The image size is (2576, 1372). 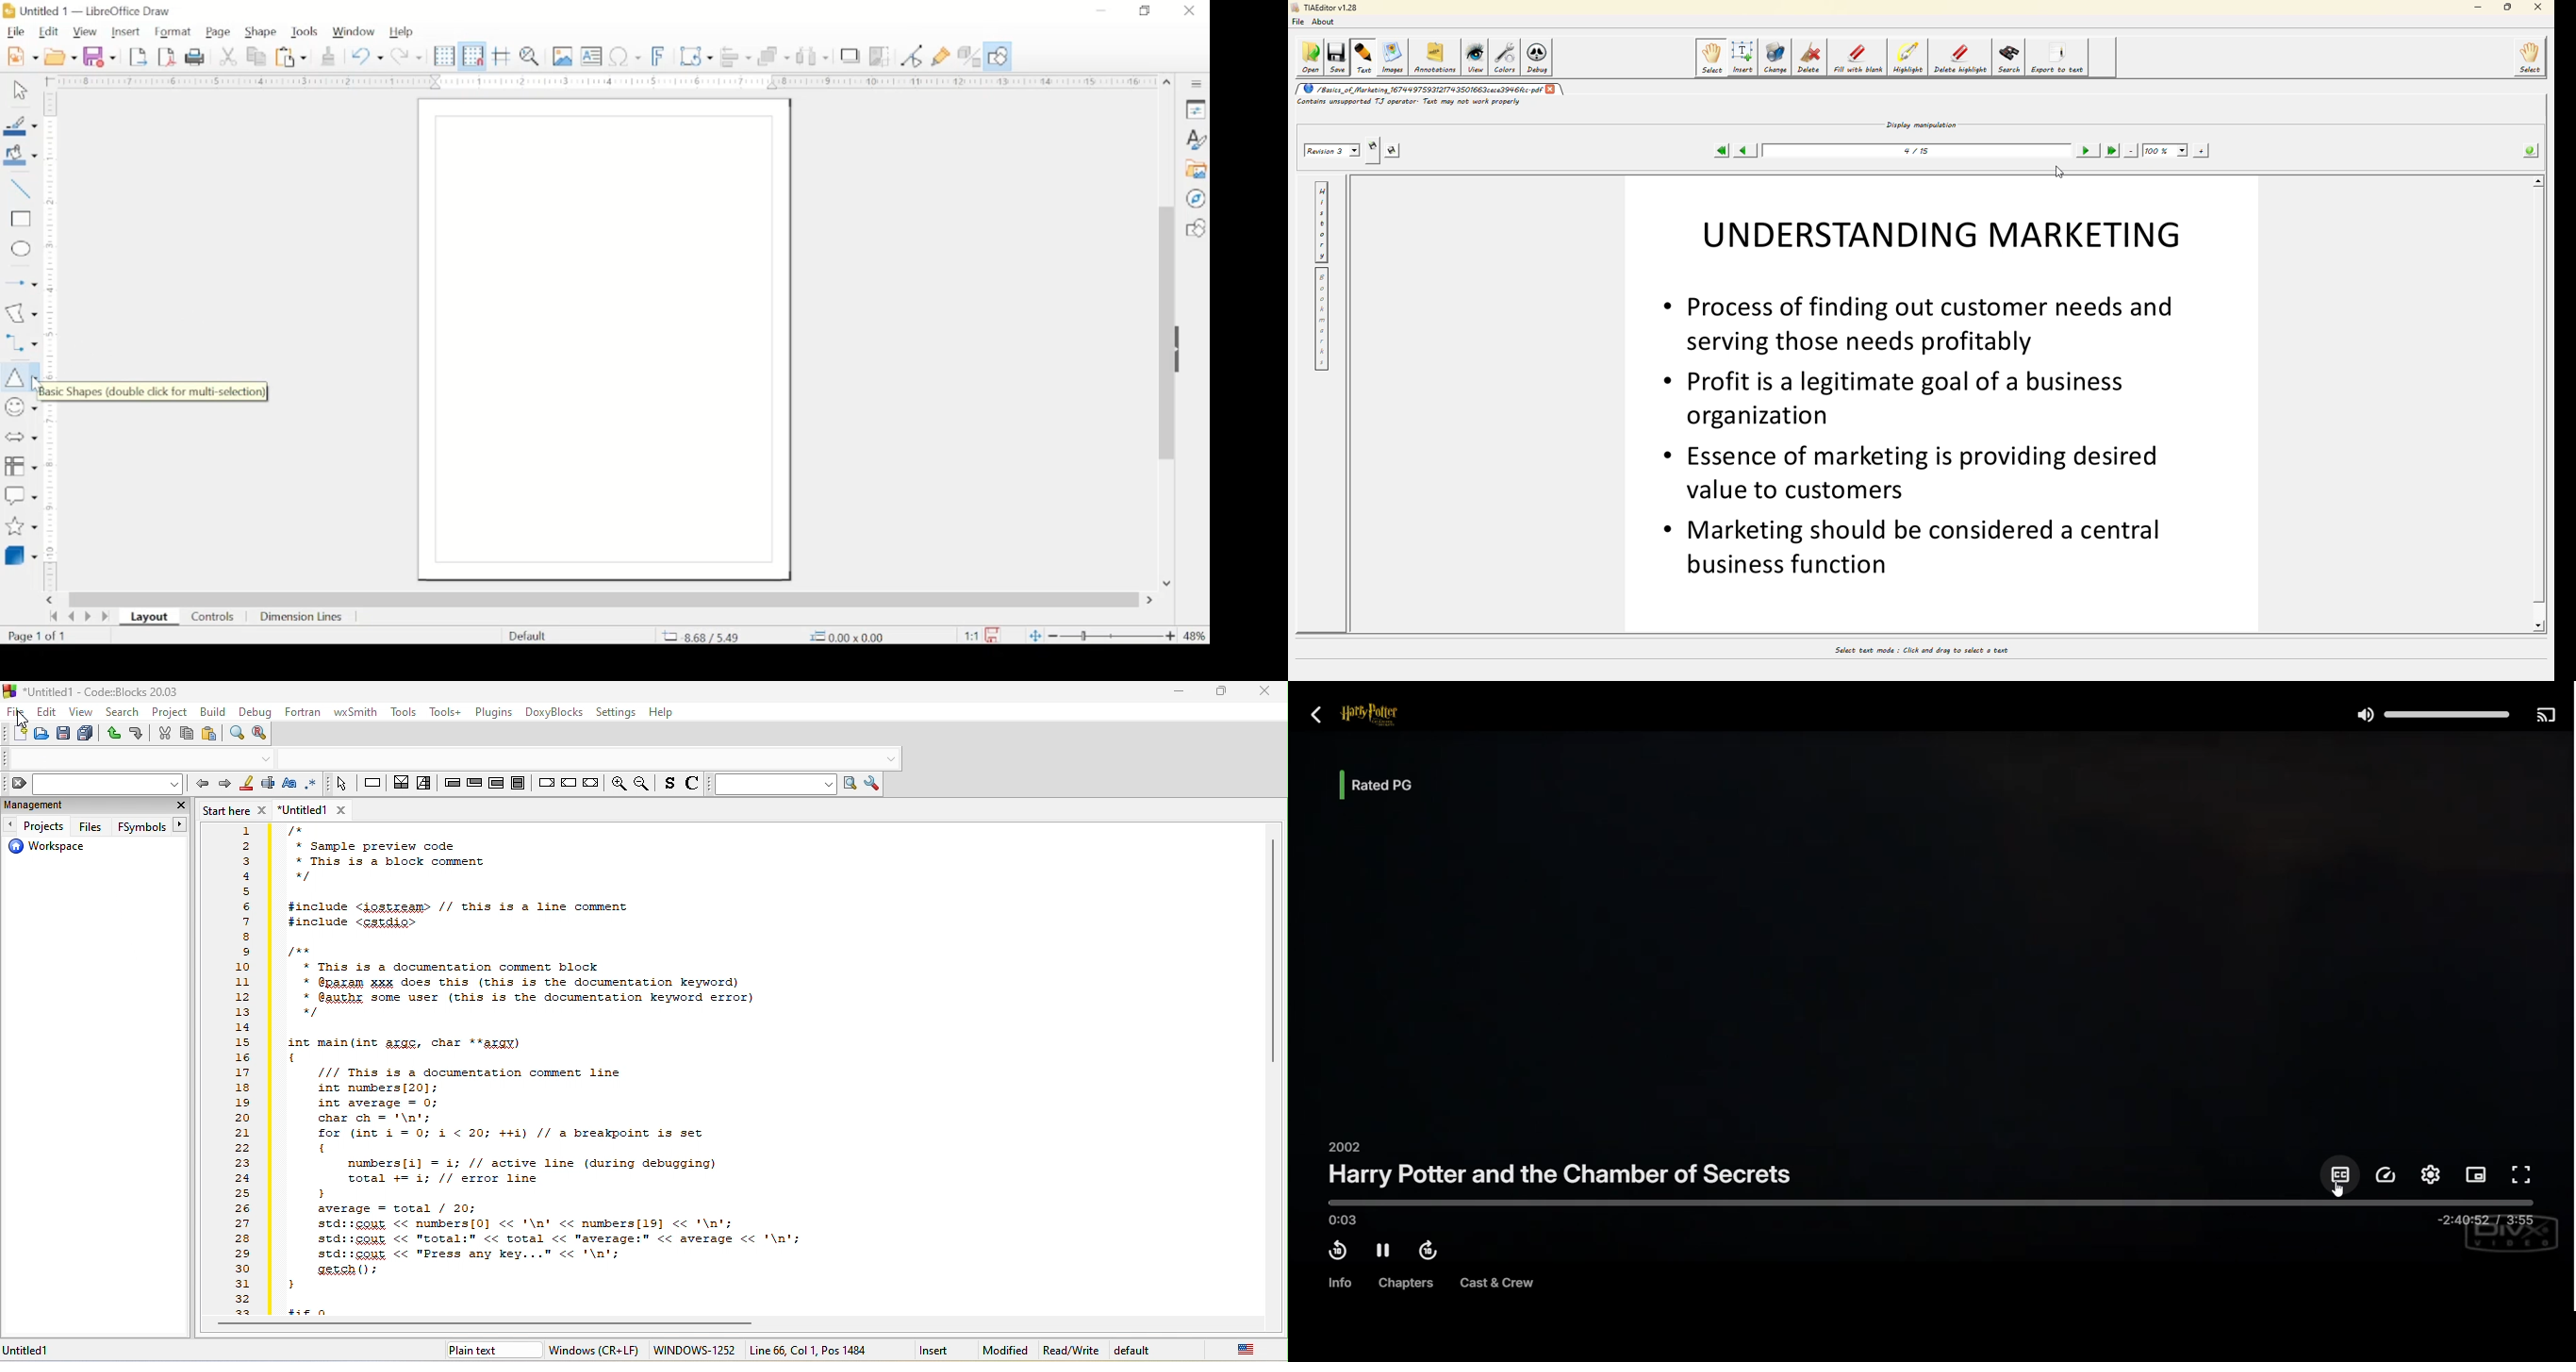 I want to click on next page, so click(x=87, y=618).